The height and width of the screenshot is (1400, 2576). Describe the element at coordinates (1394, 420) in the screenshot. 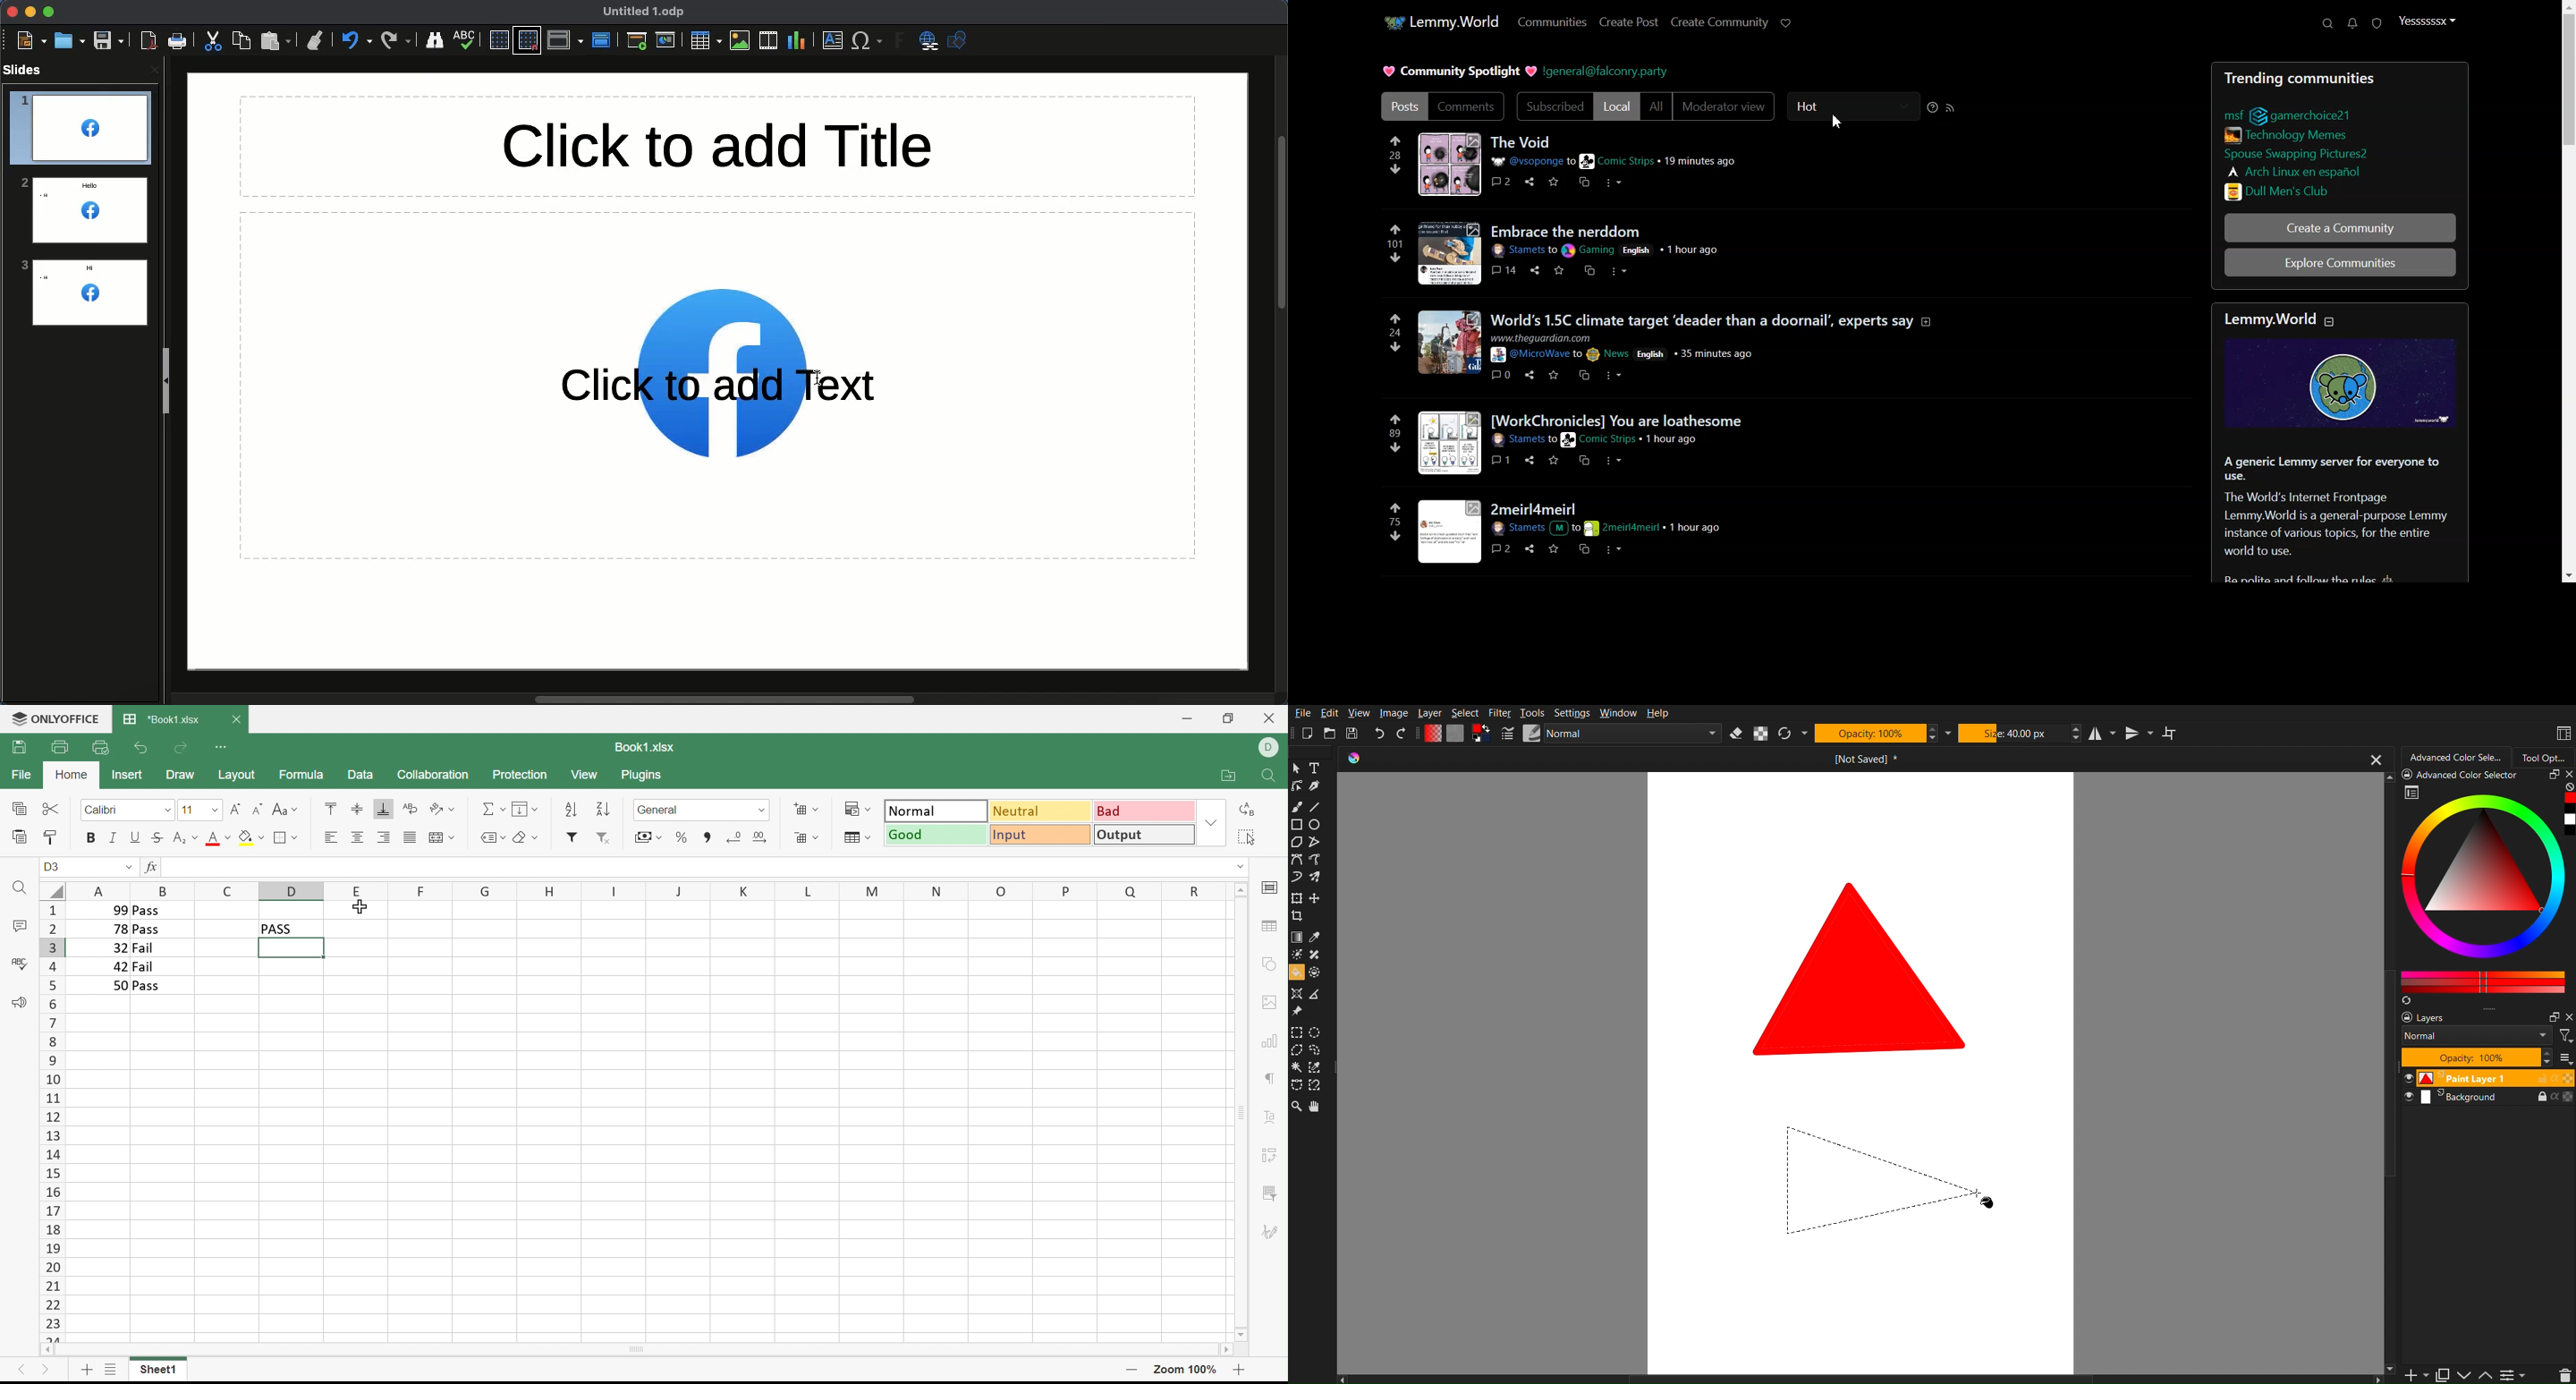

I see `upvote` at that location.